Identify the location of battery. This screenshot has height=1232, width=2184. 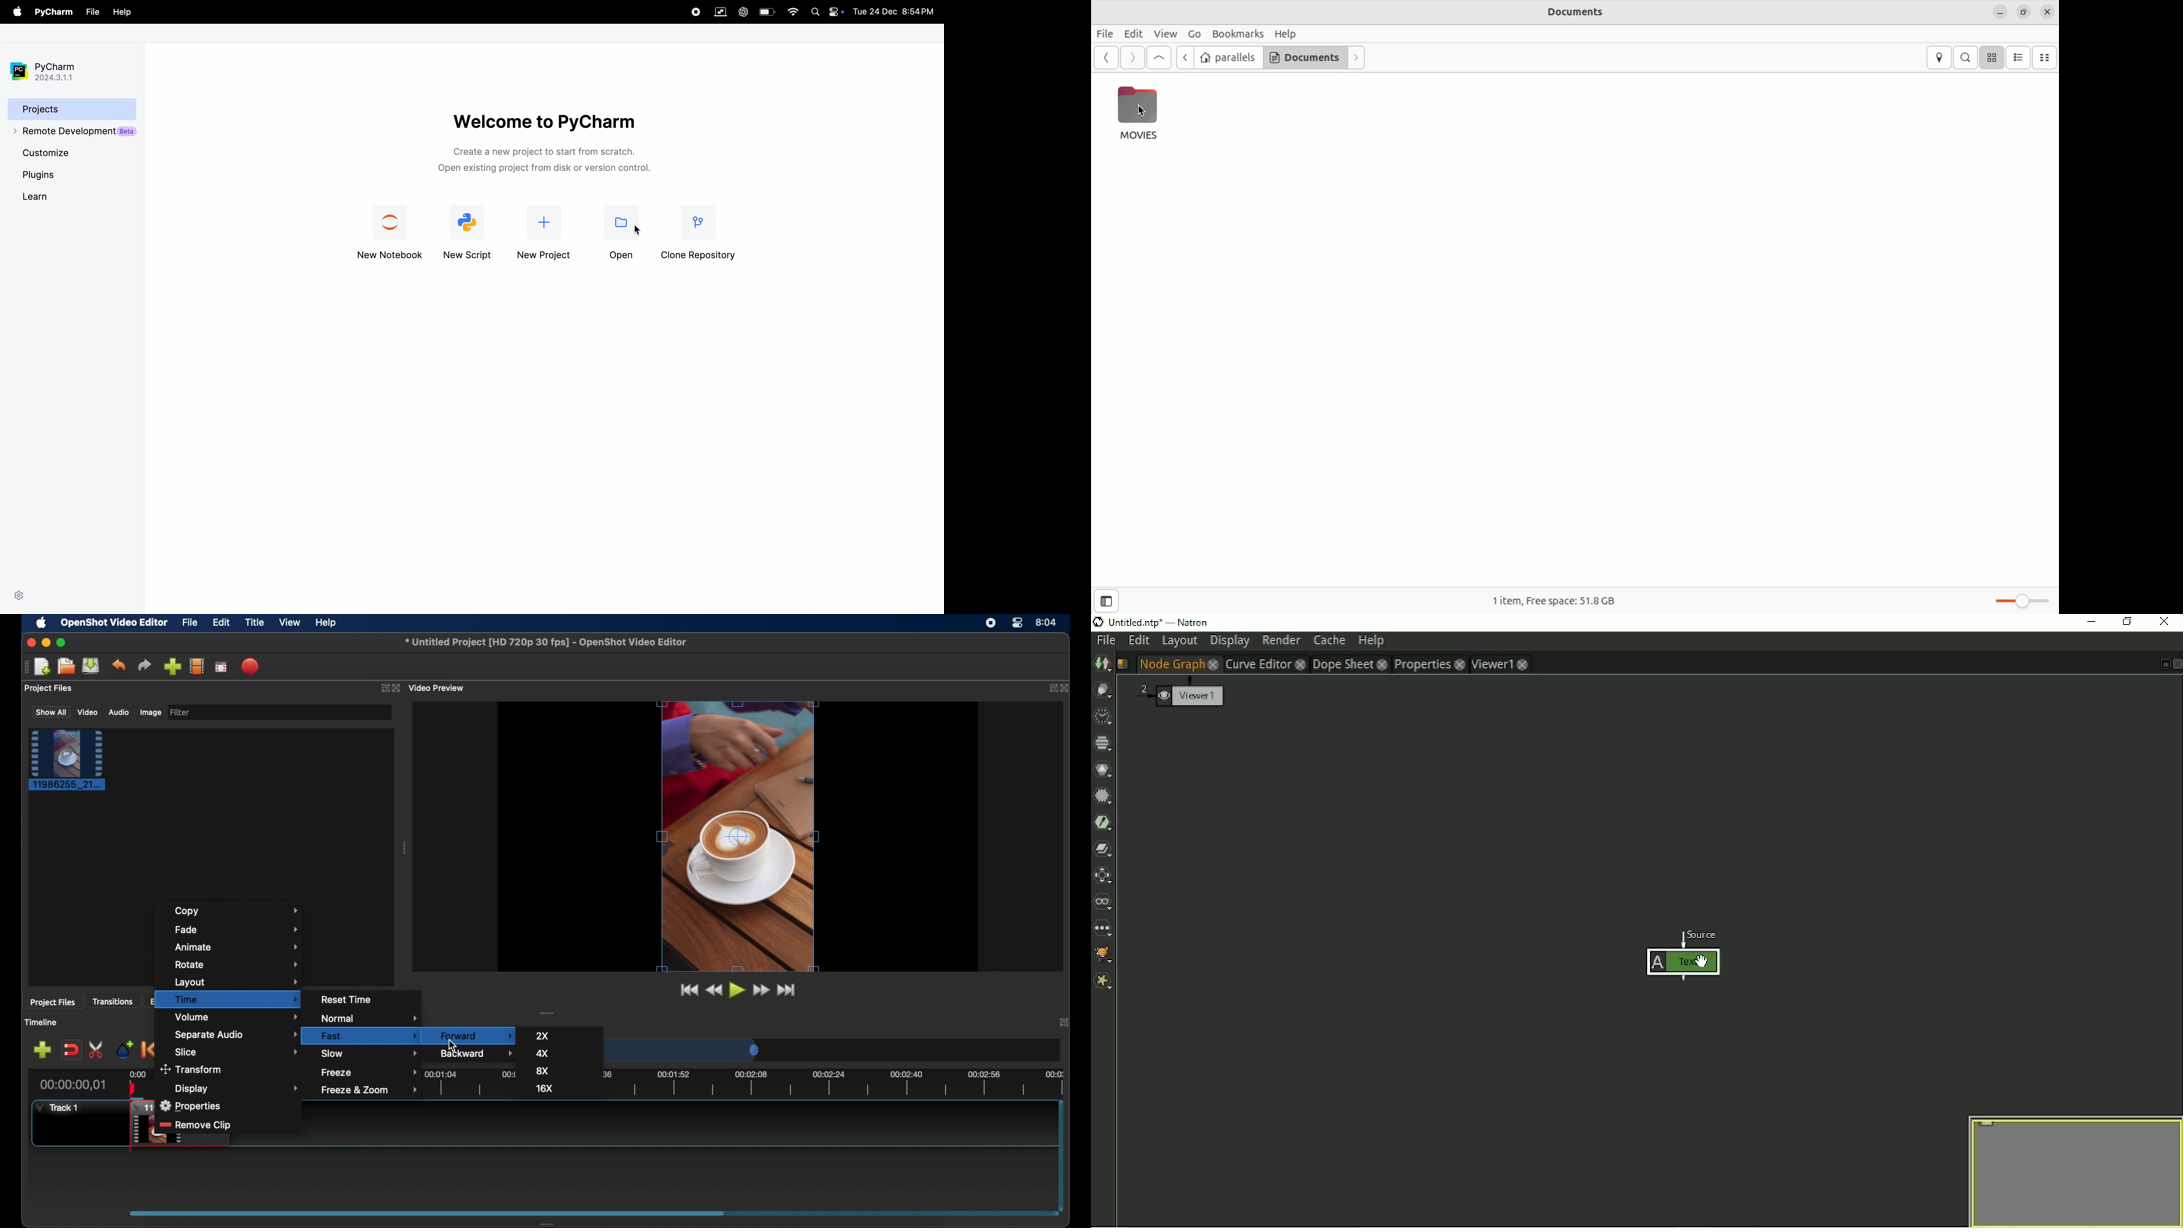
(838, 11).